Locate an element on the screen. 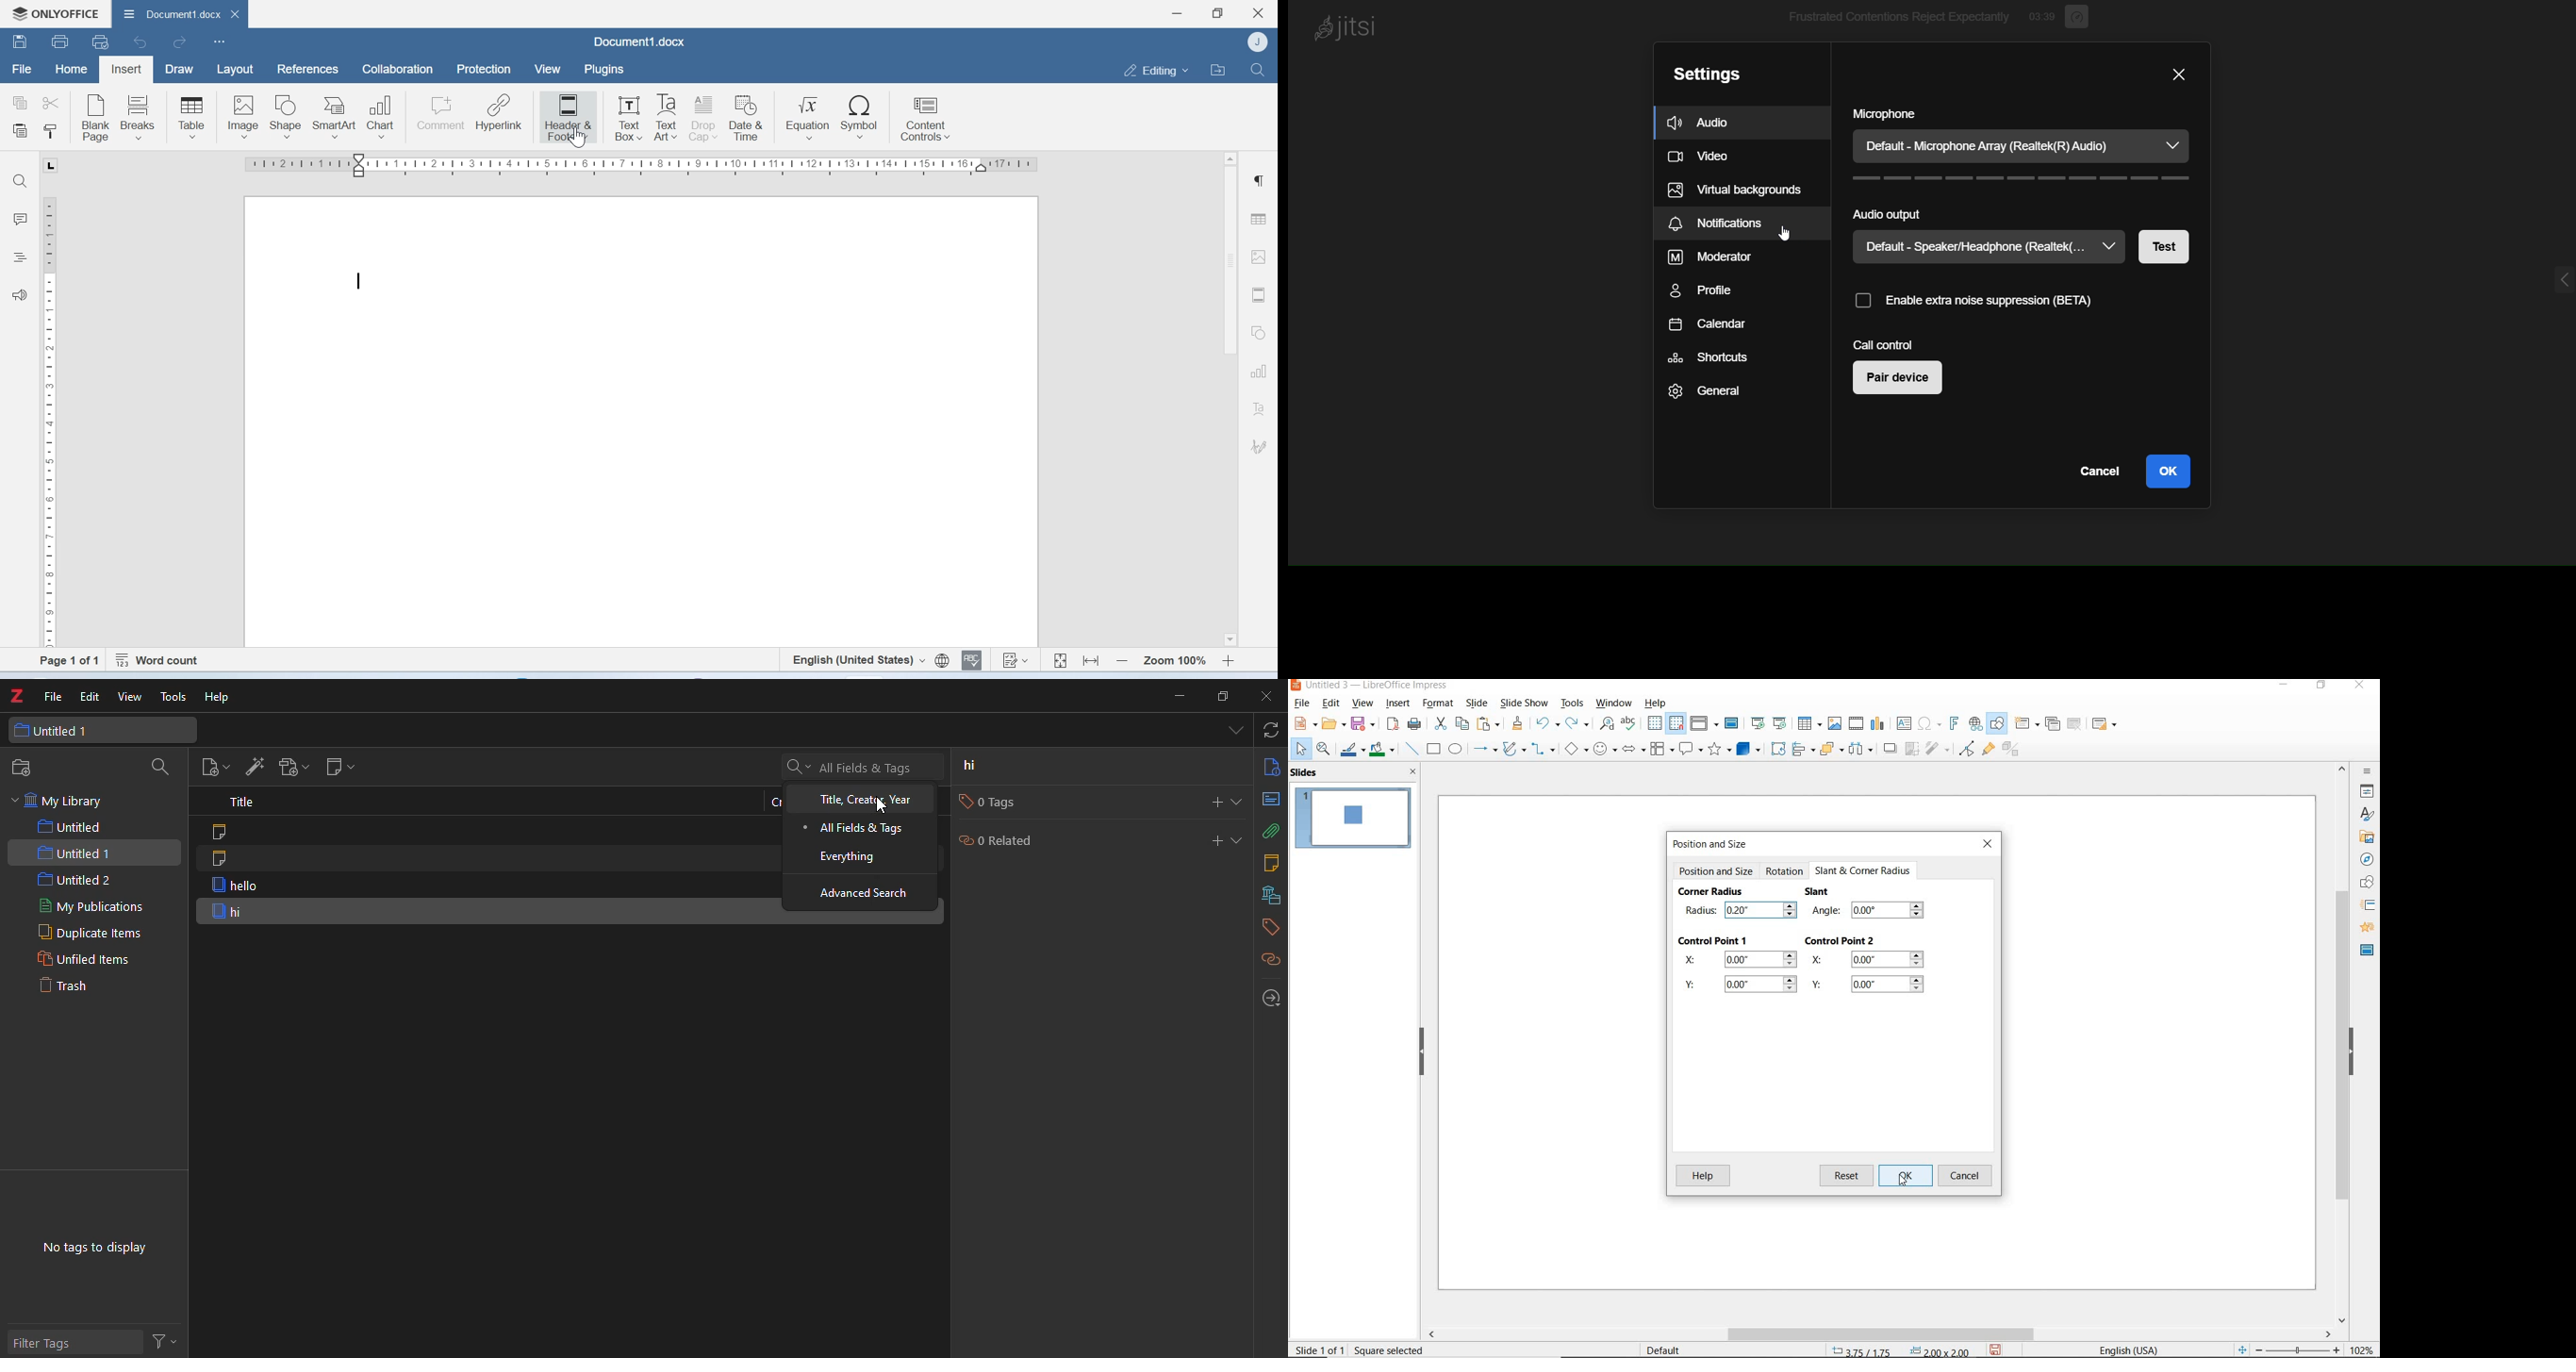 The height and width of the screenshot is (1372, 2576). duplicate slide is located at coordinates (2053, 724).